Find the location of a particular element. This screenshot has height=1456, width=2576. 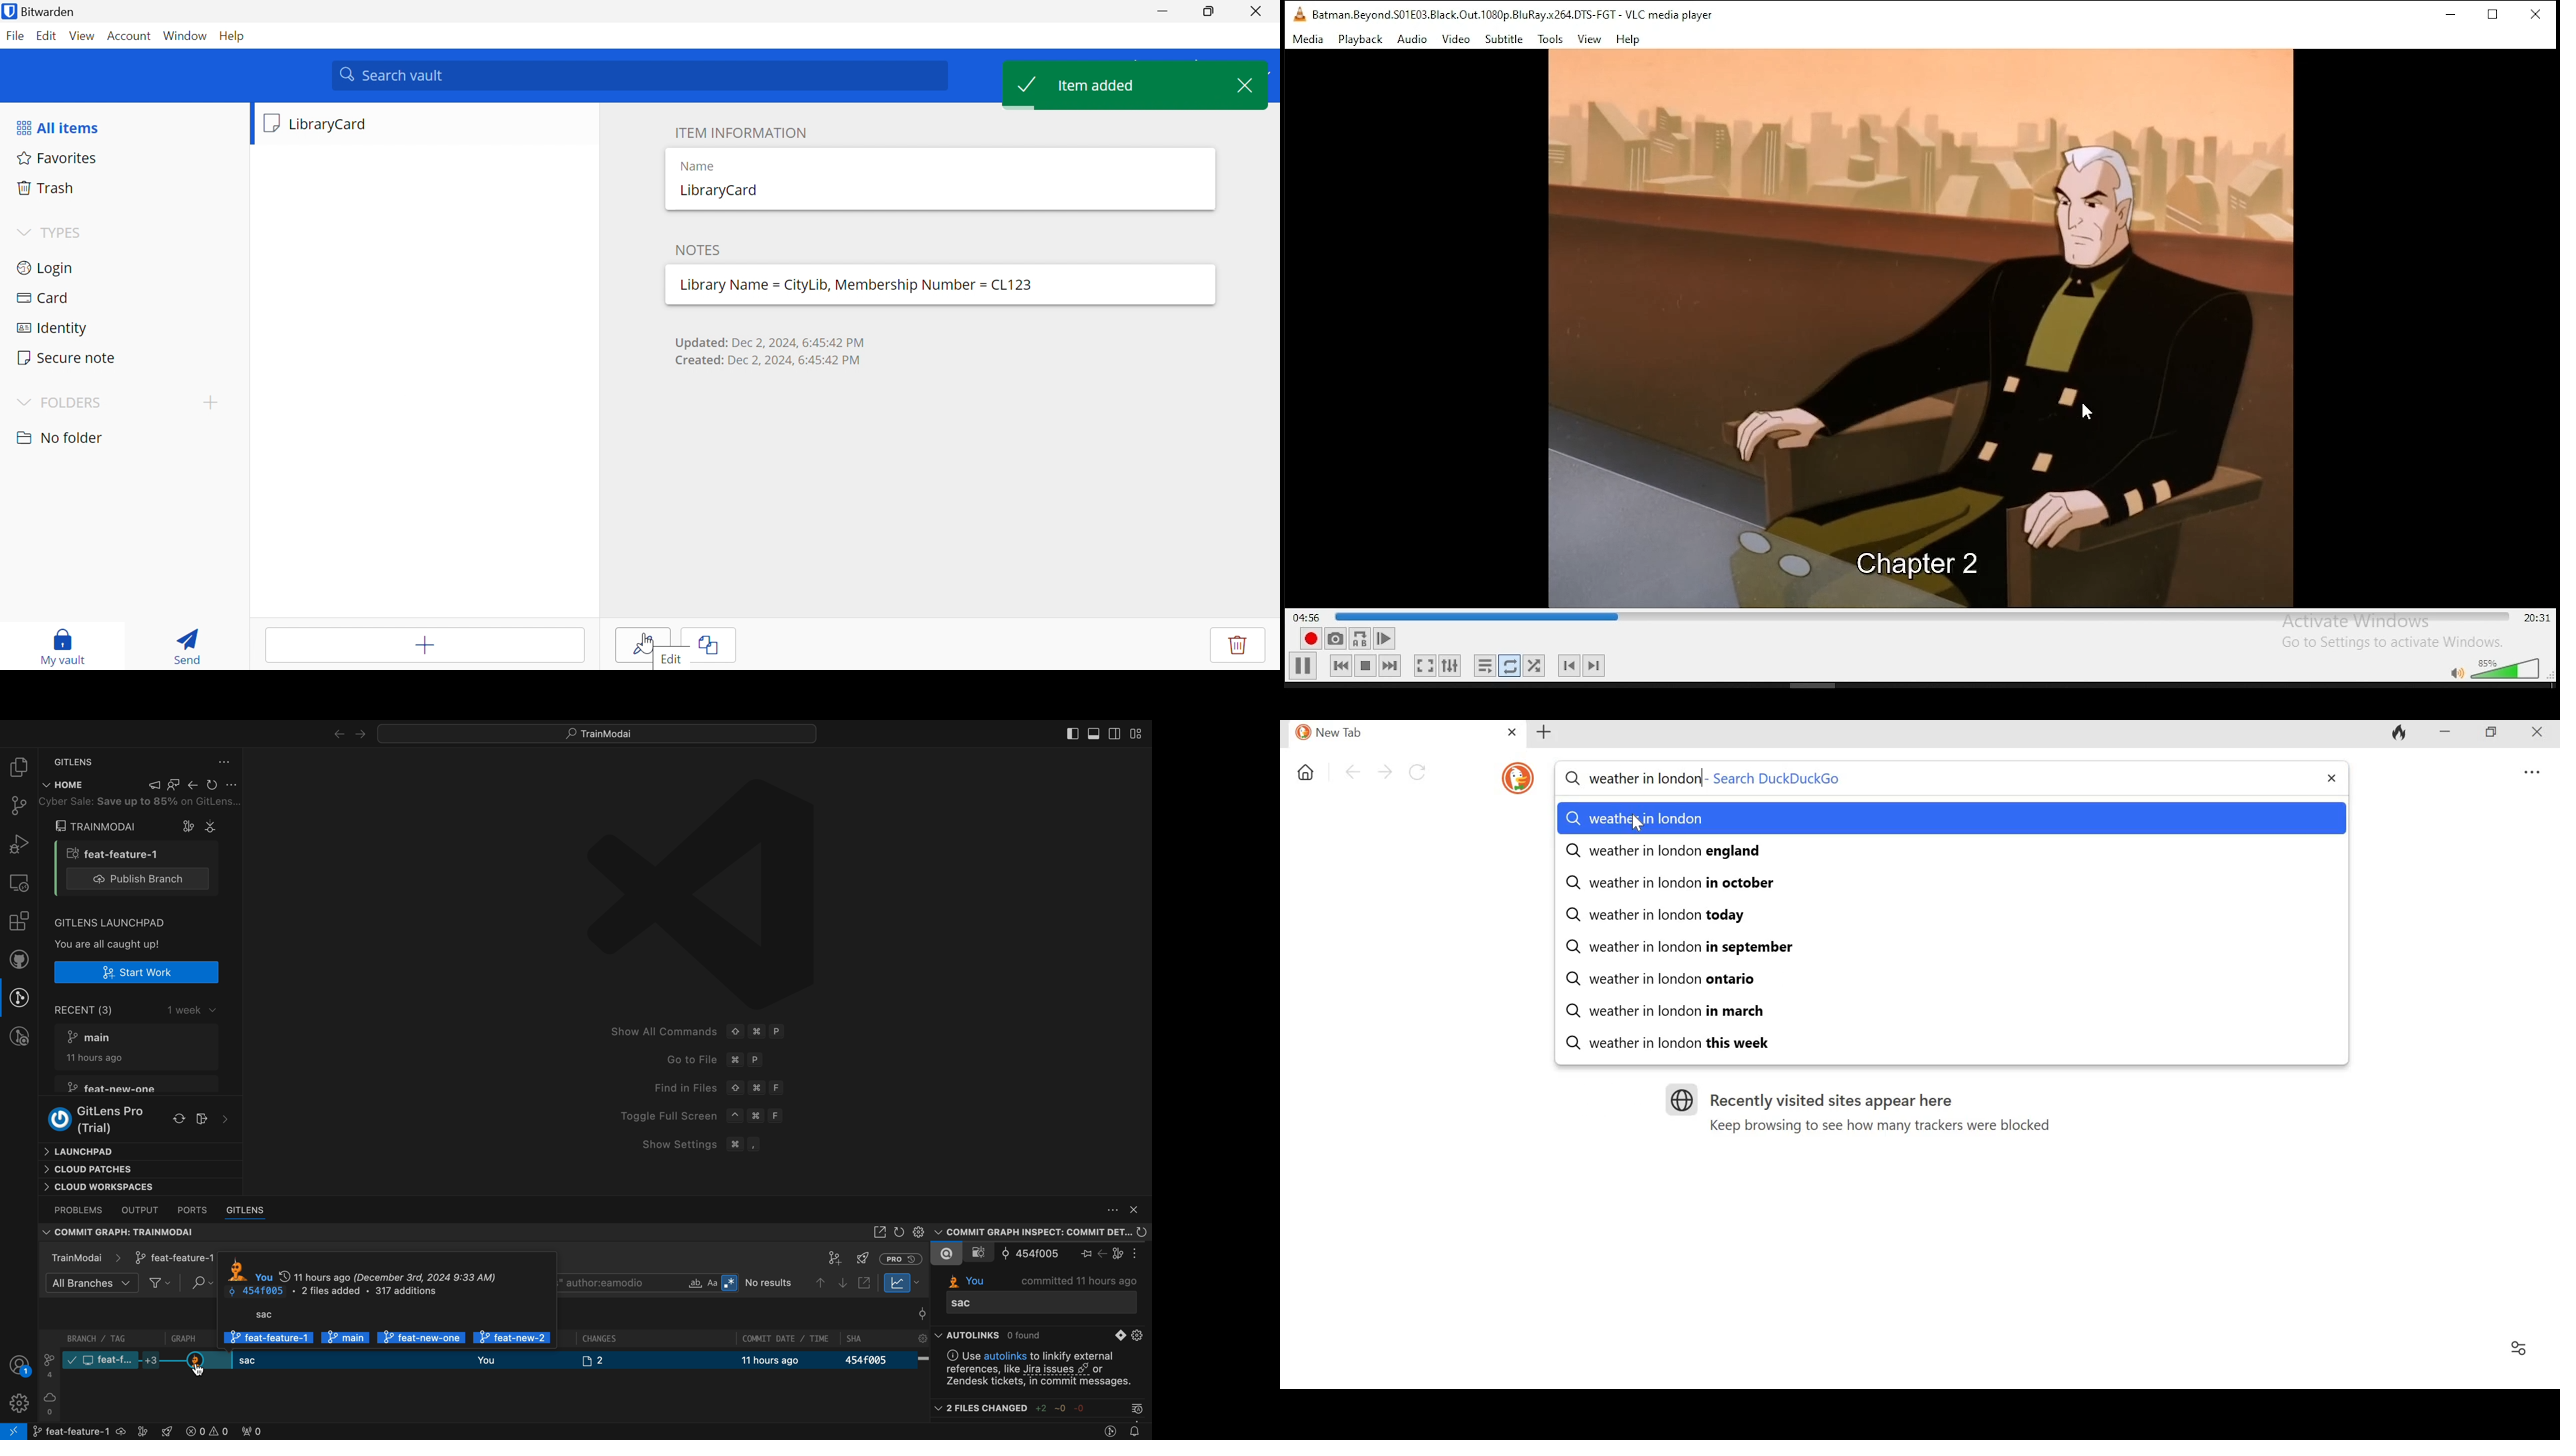

weather in london in october is located at coordinates (1953, 884).